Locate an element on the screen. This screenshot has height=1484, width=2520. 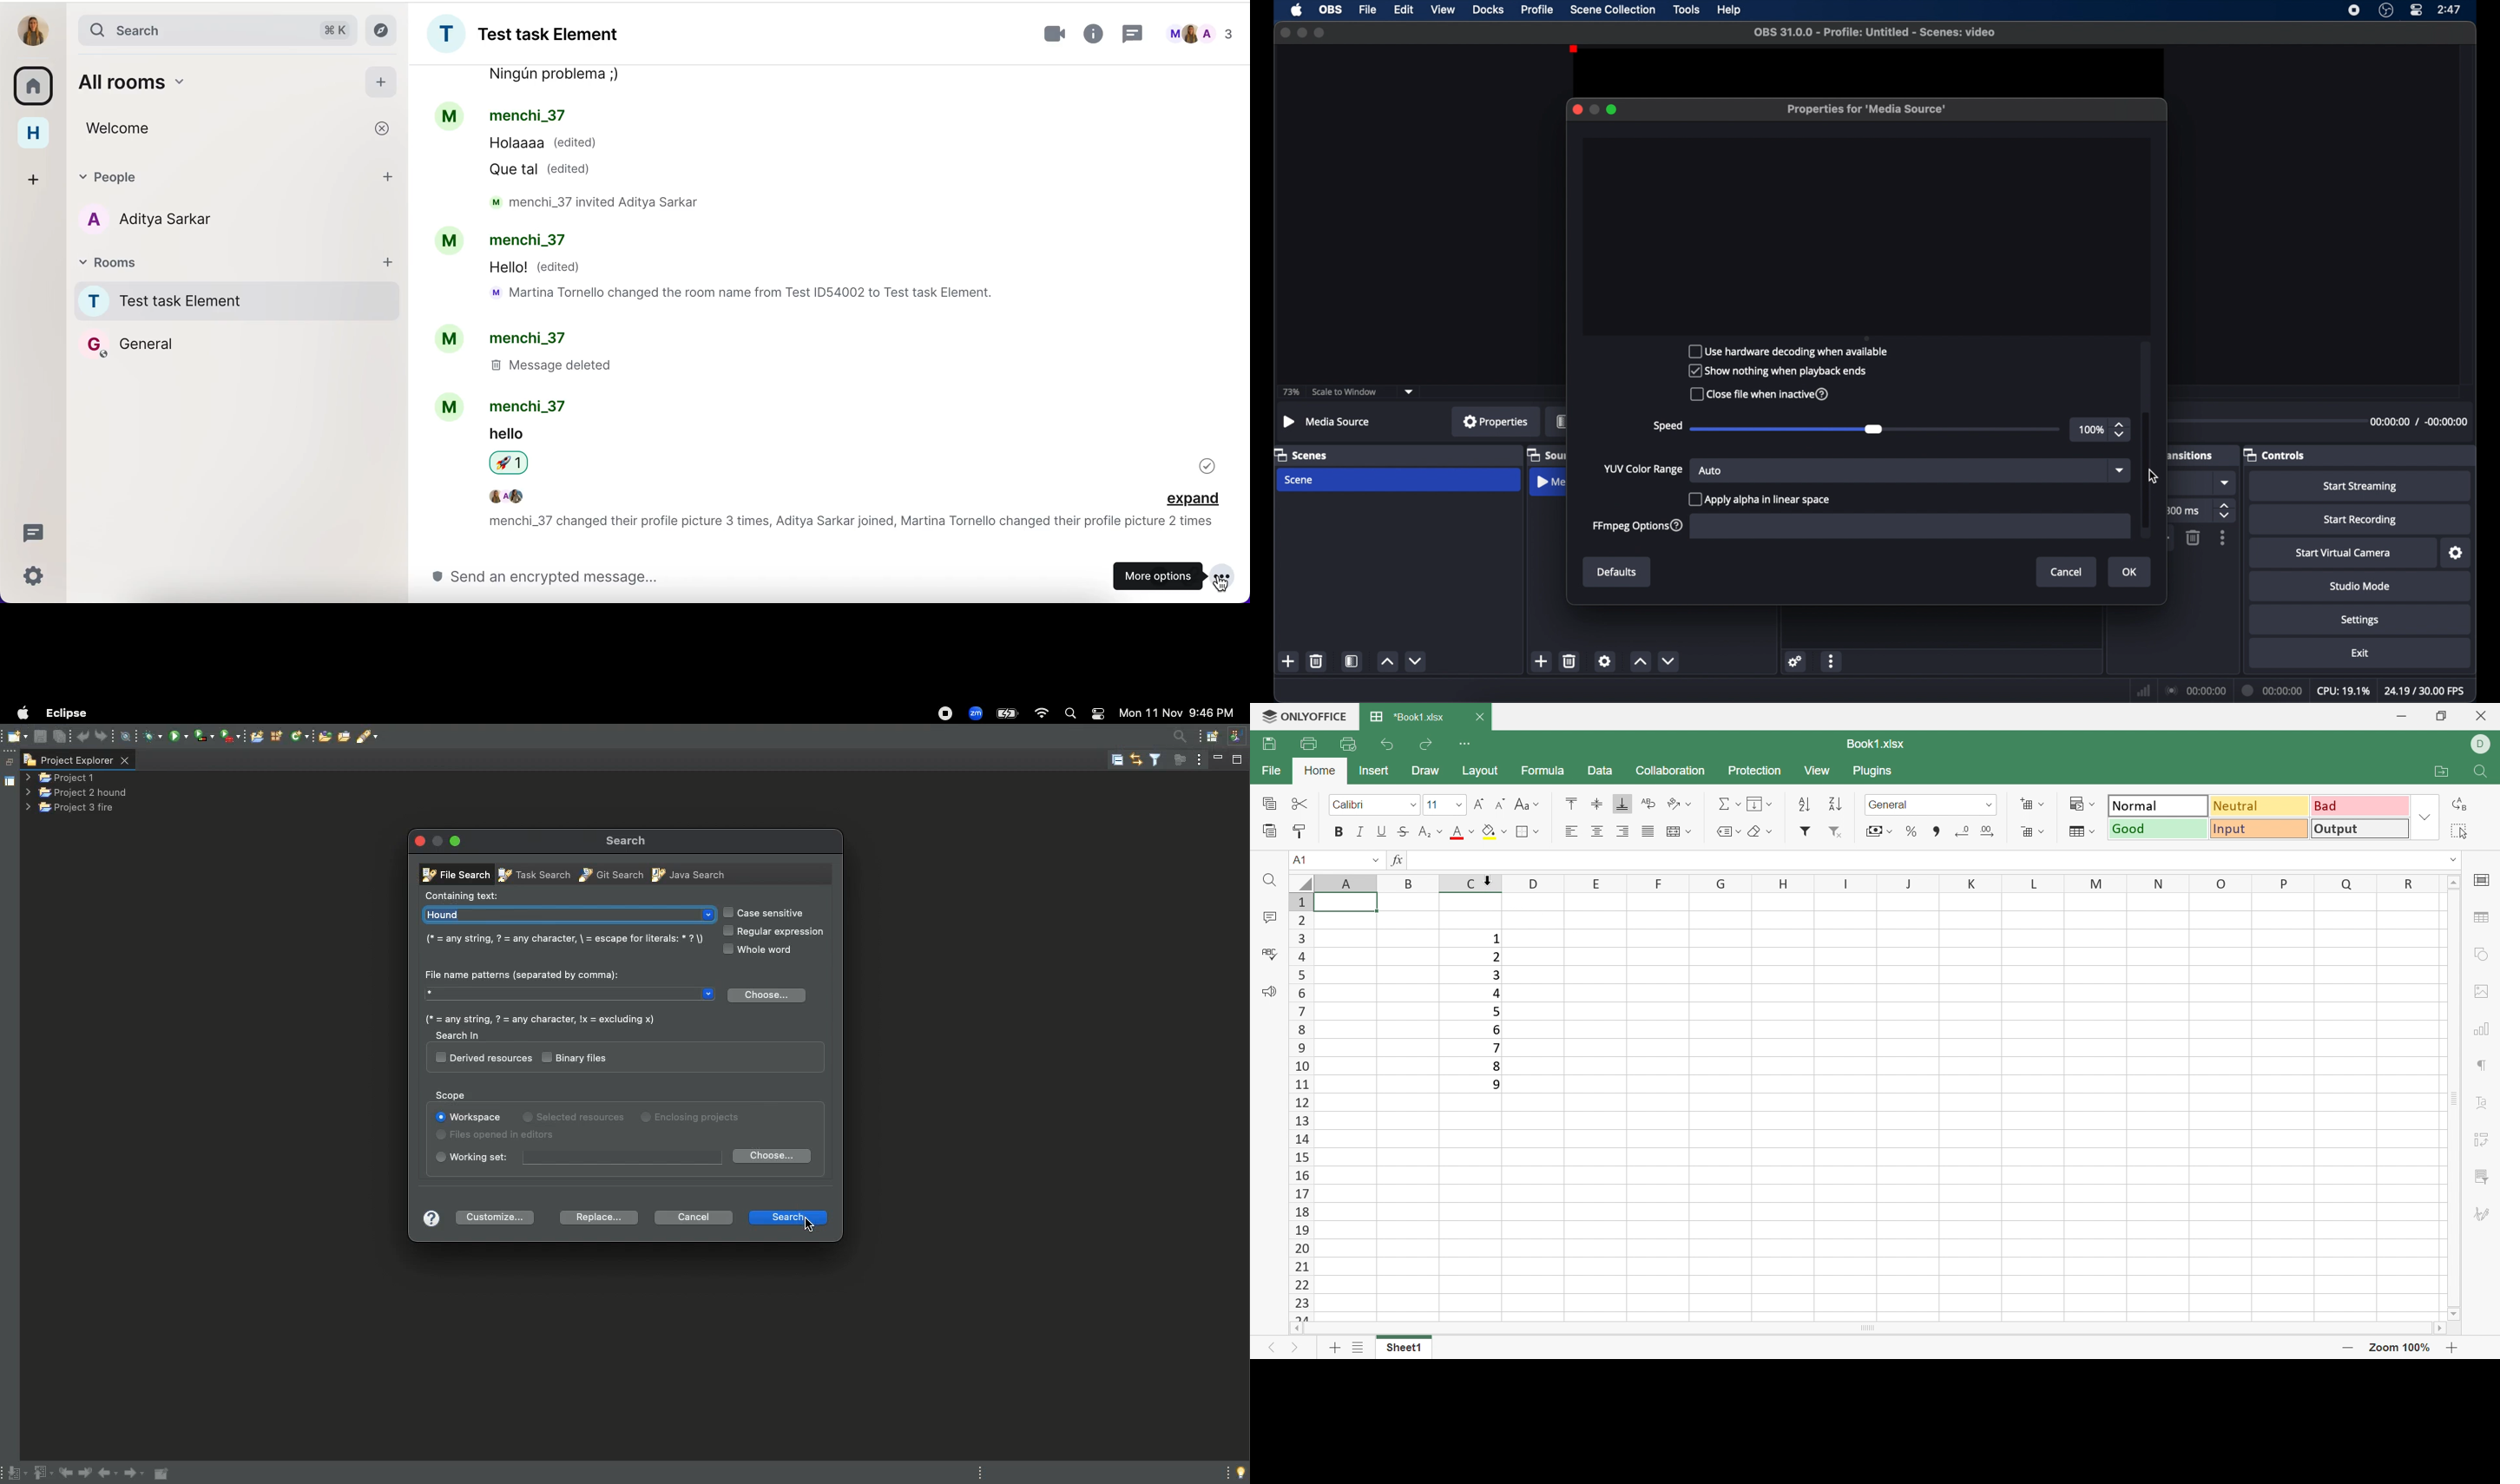
Wrap Text is located at coordinates (1650, 806).